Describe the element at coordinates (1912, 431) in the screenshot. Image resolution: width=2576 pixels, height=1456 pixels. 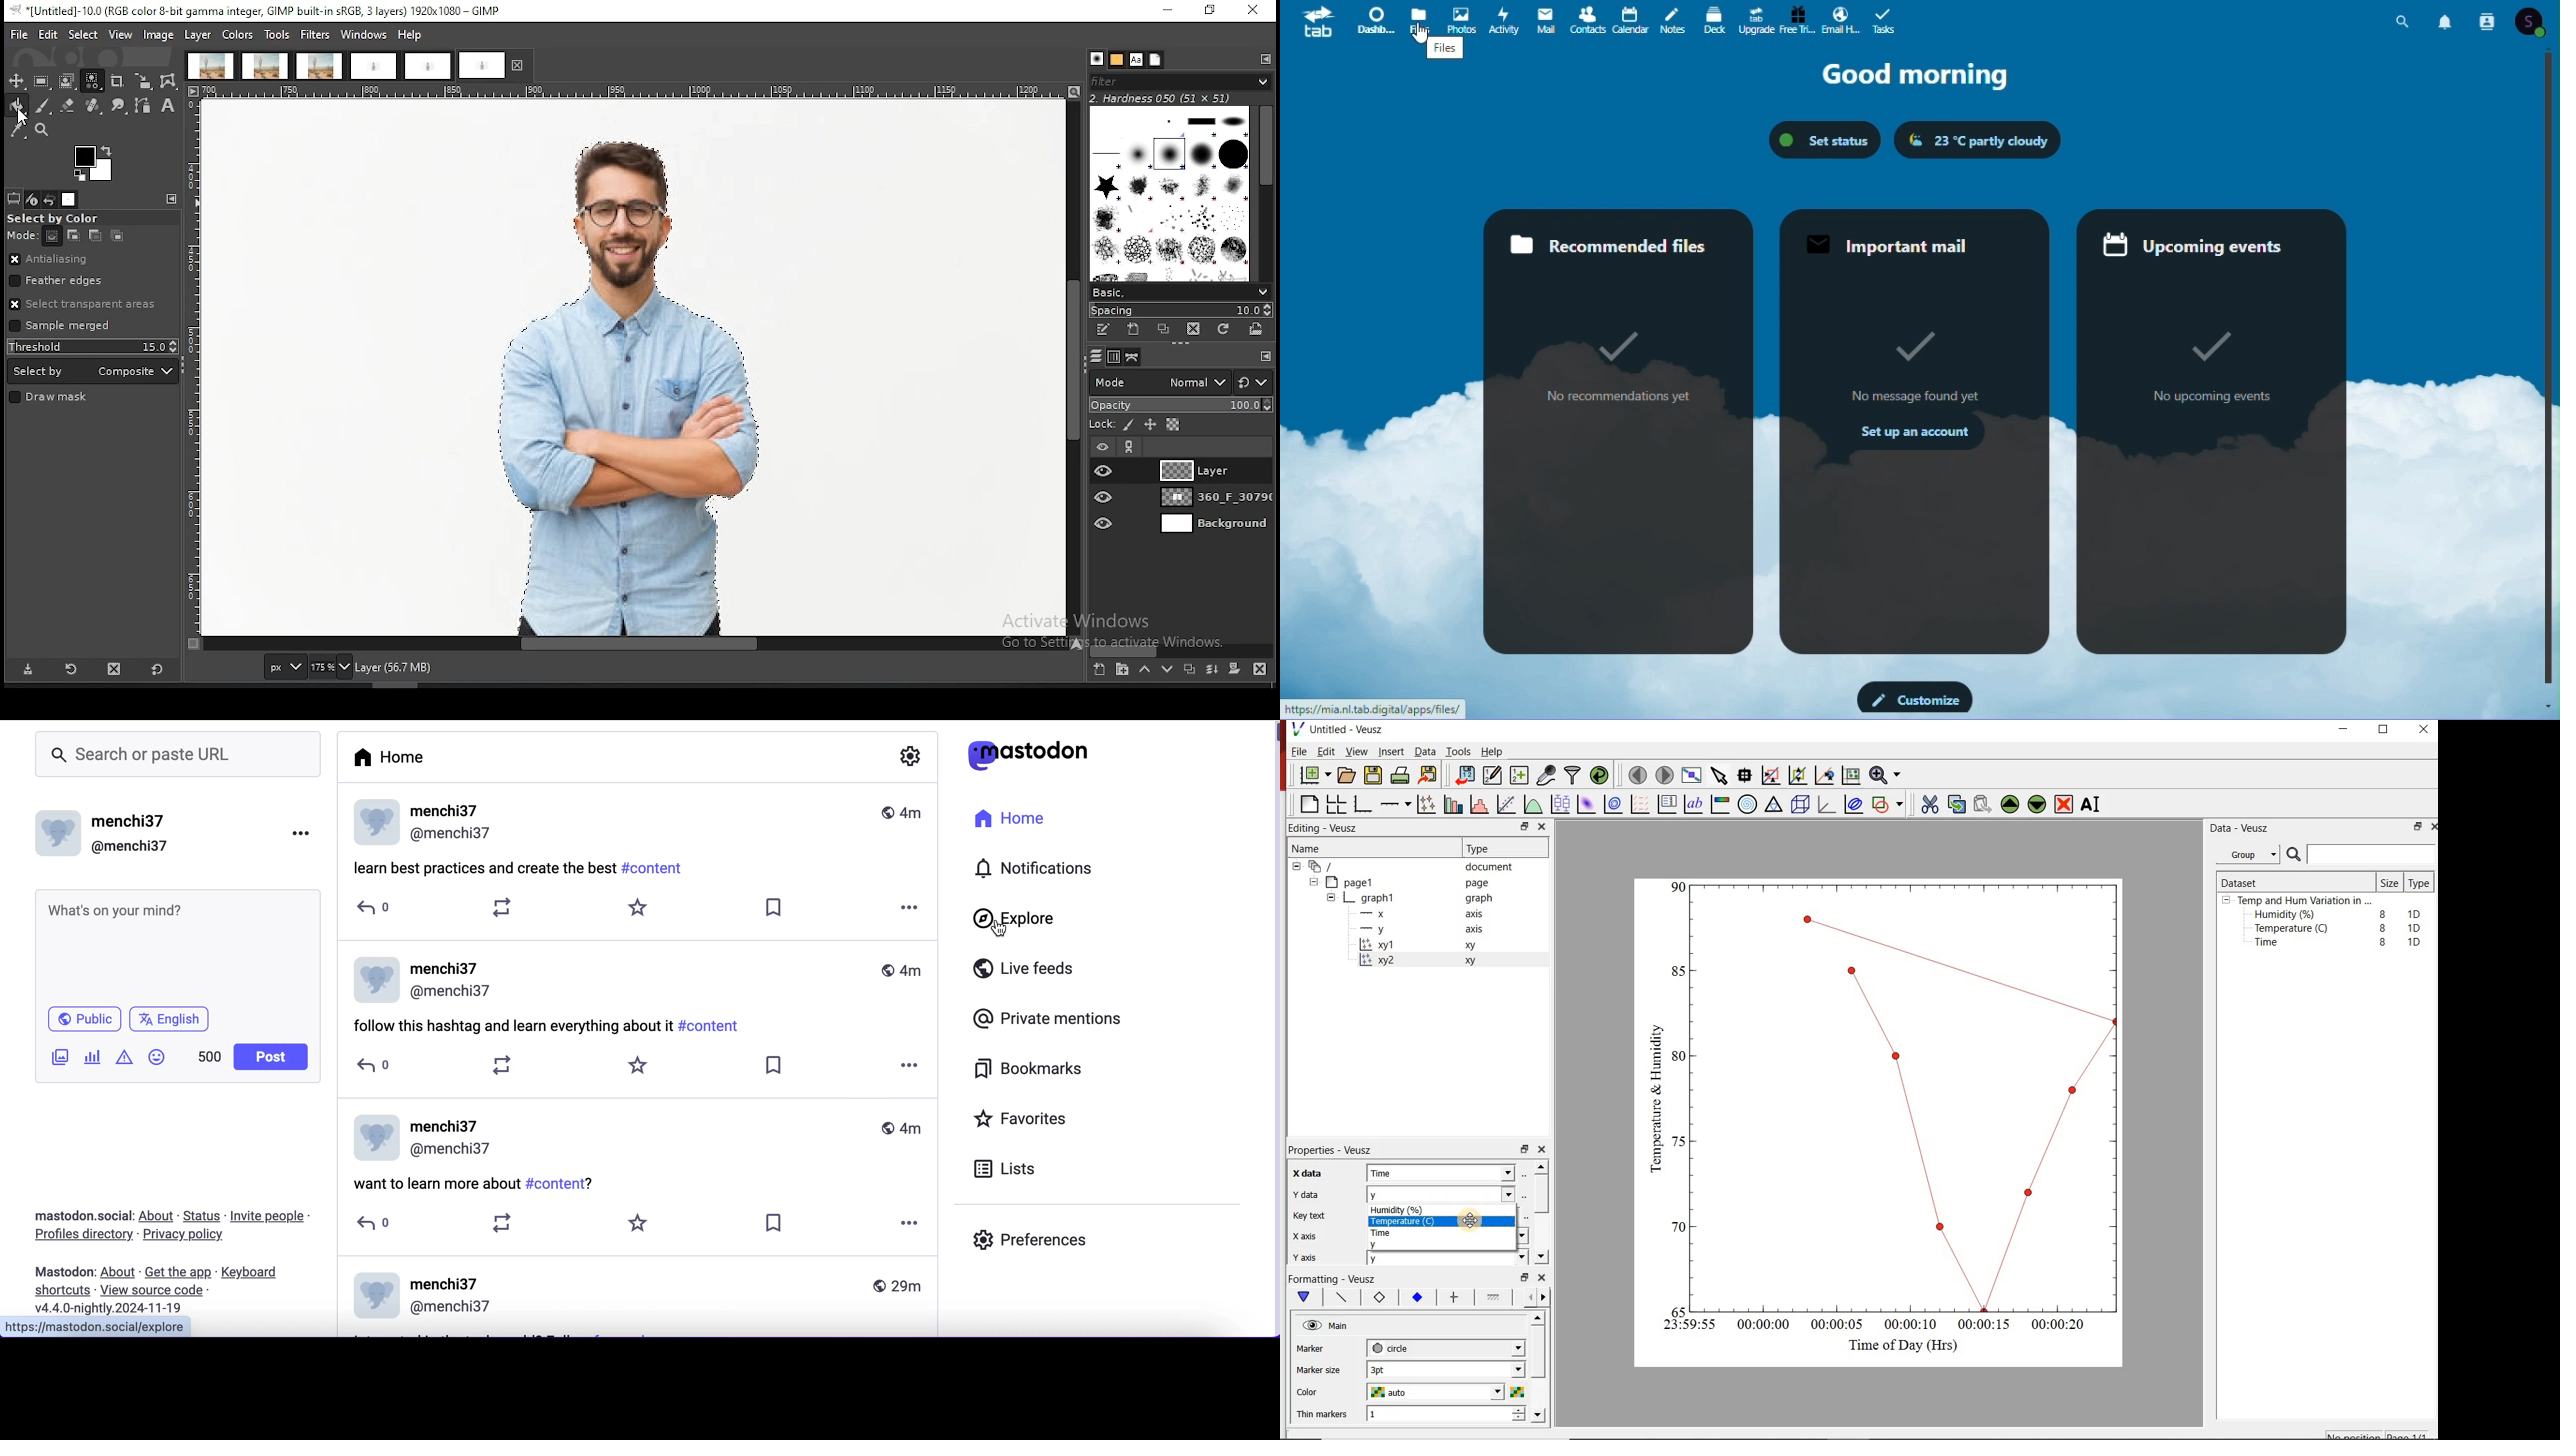
I see `Important mail` at that location.